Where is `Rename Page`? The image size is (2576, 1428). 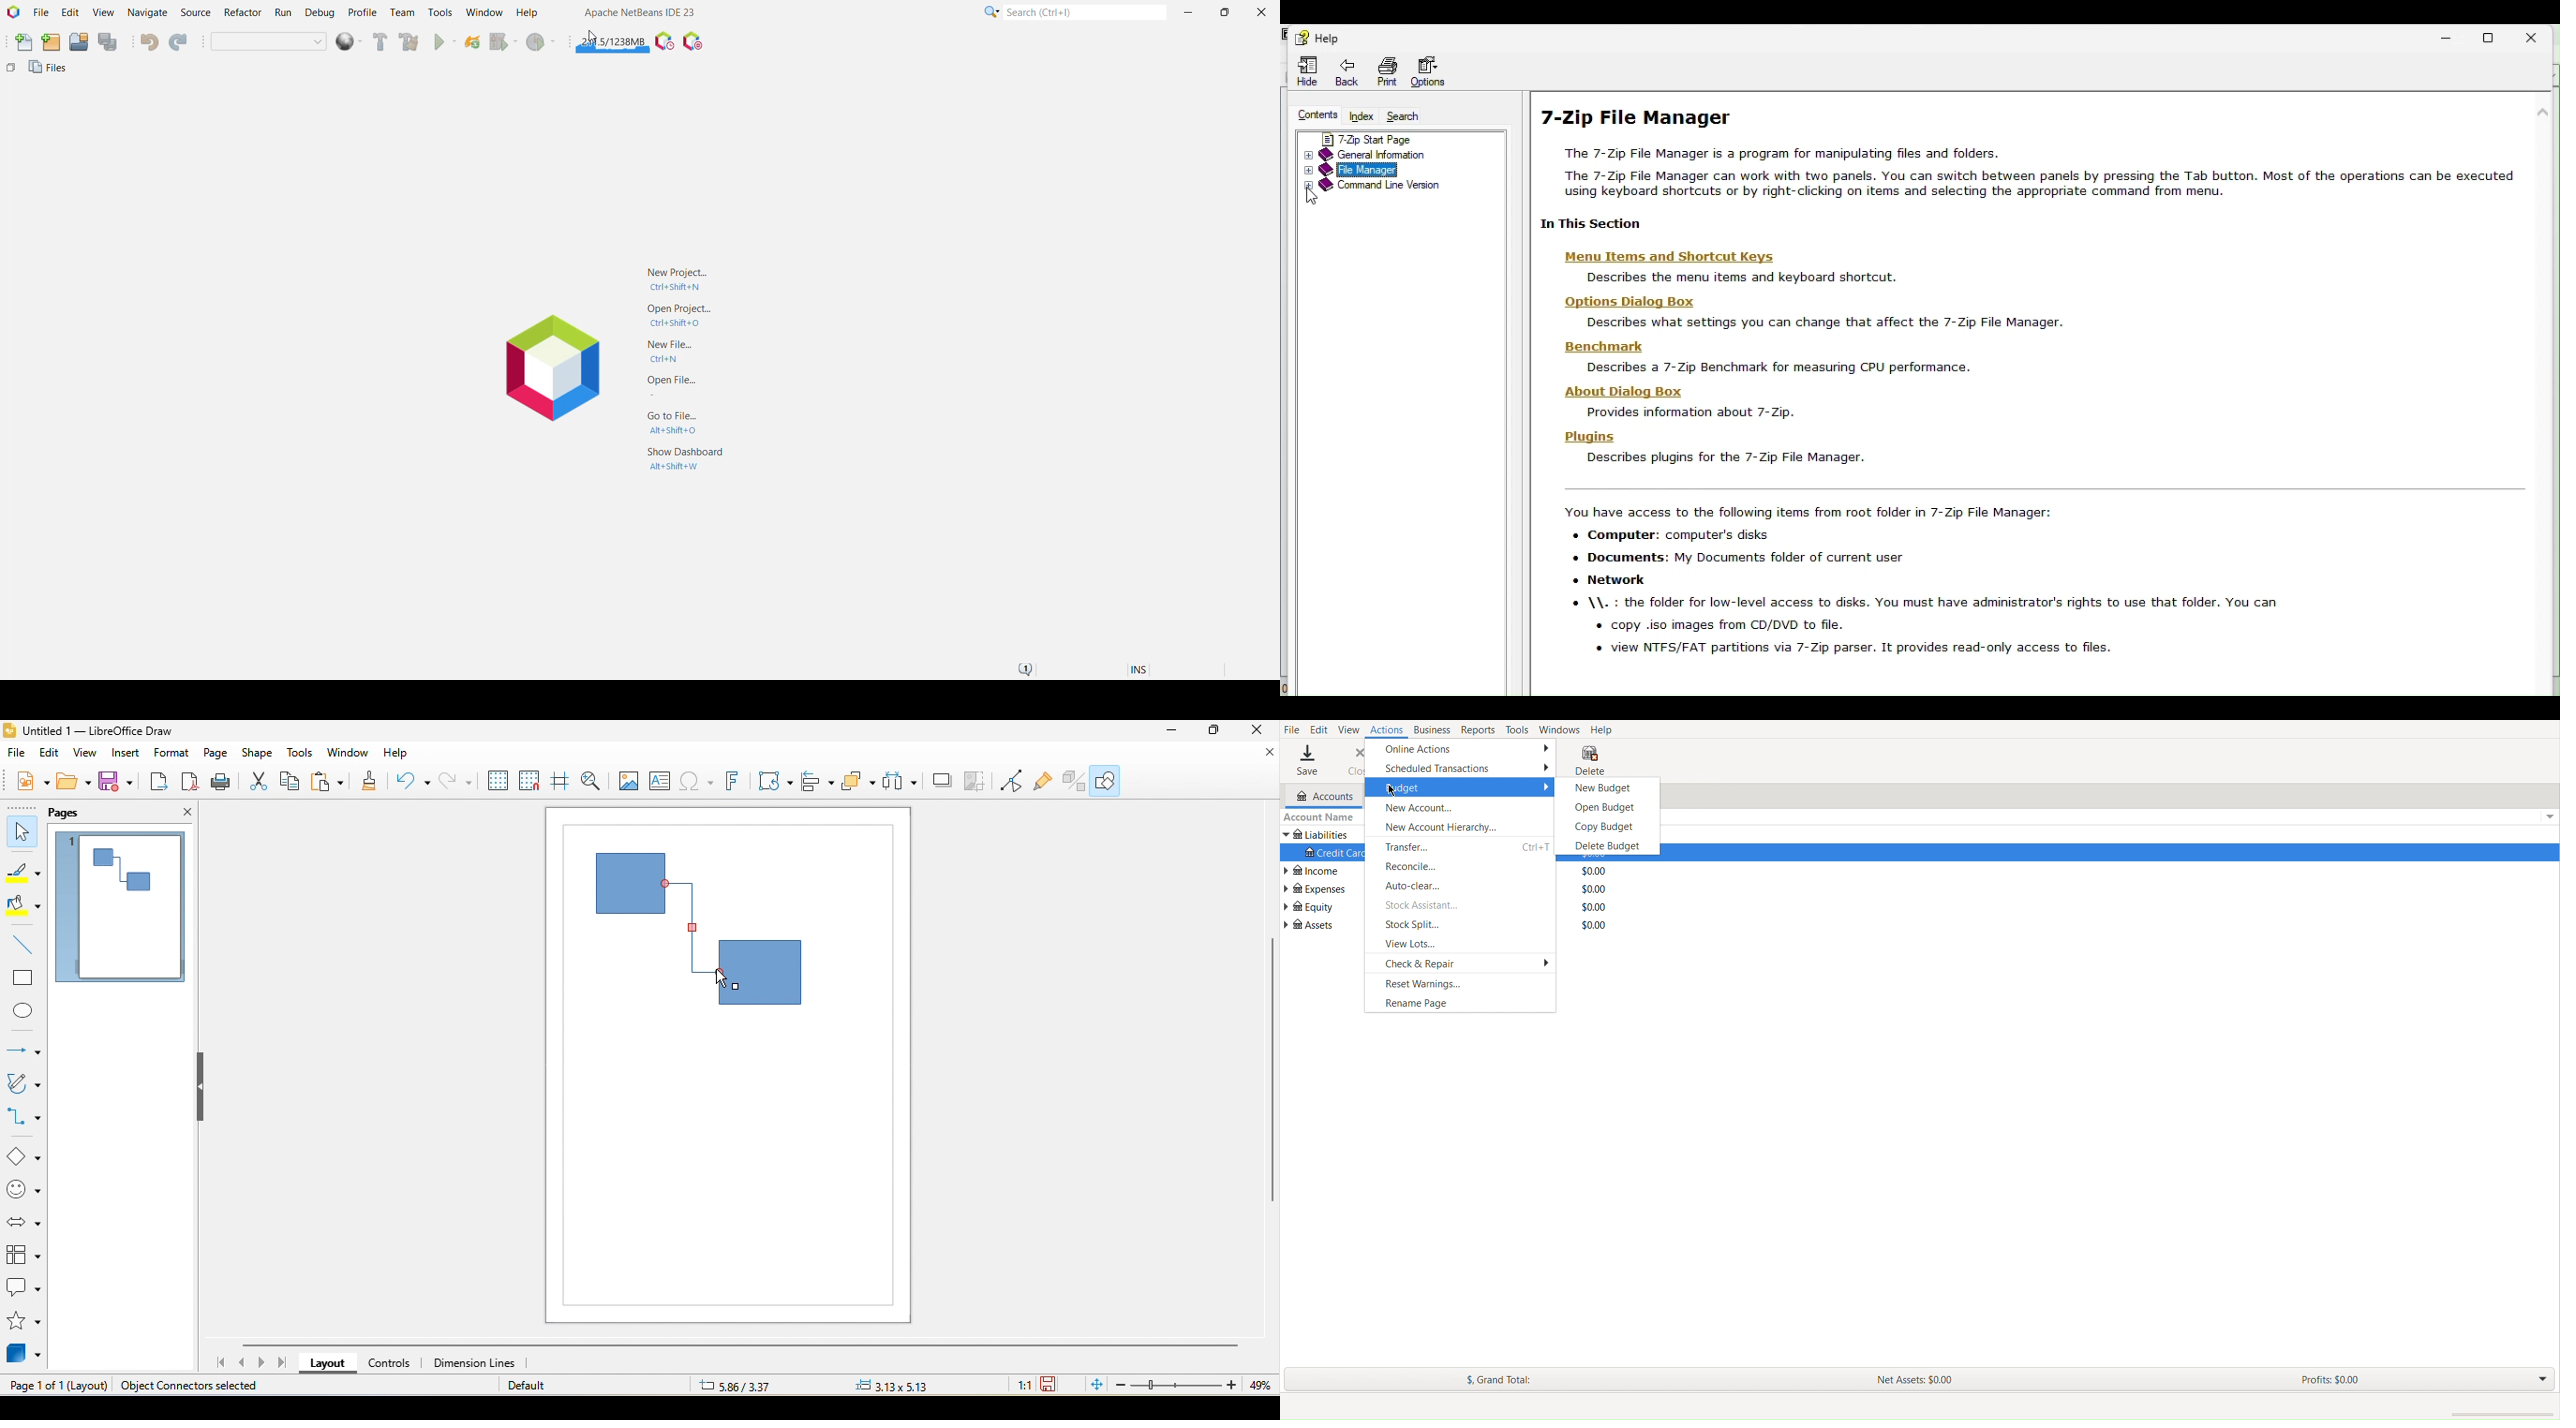
Rename Page is located at coordinates (1414, 1004).